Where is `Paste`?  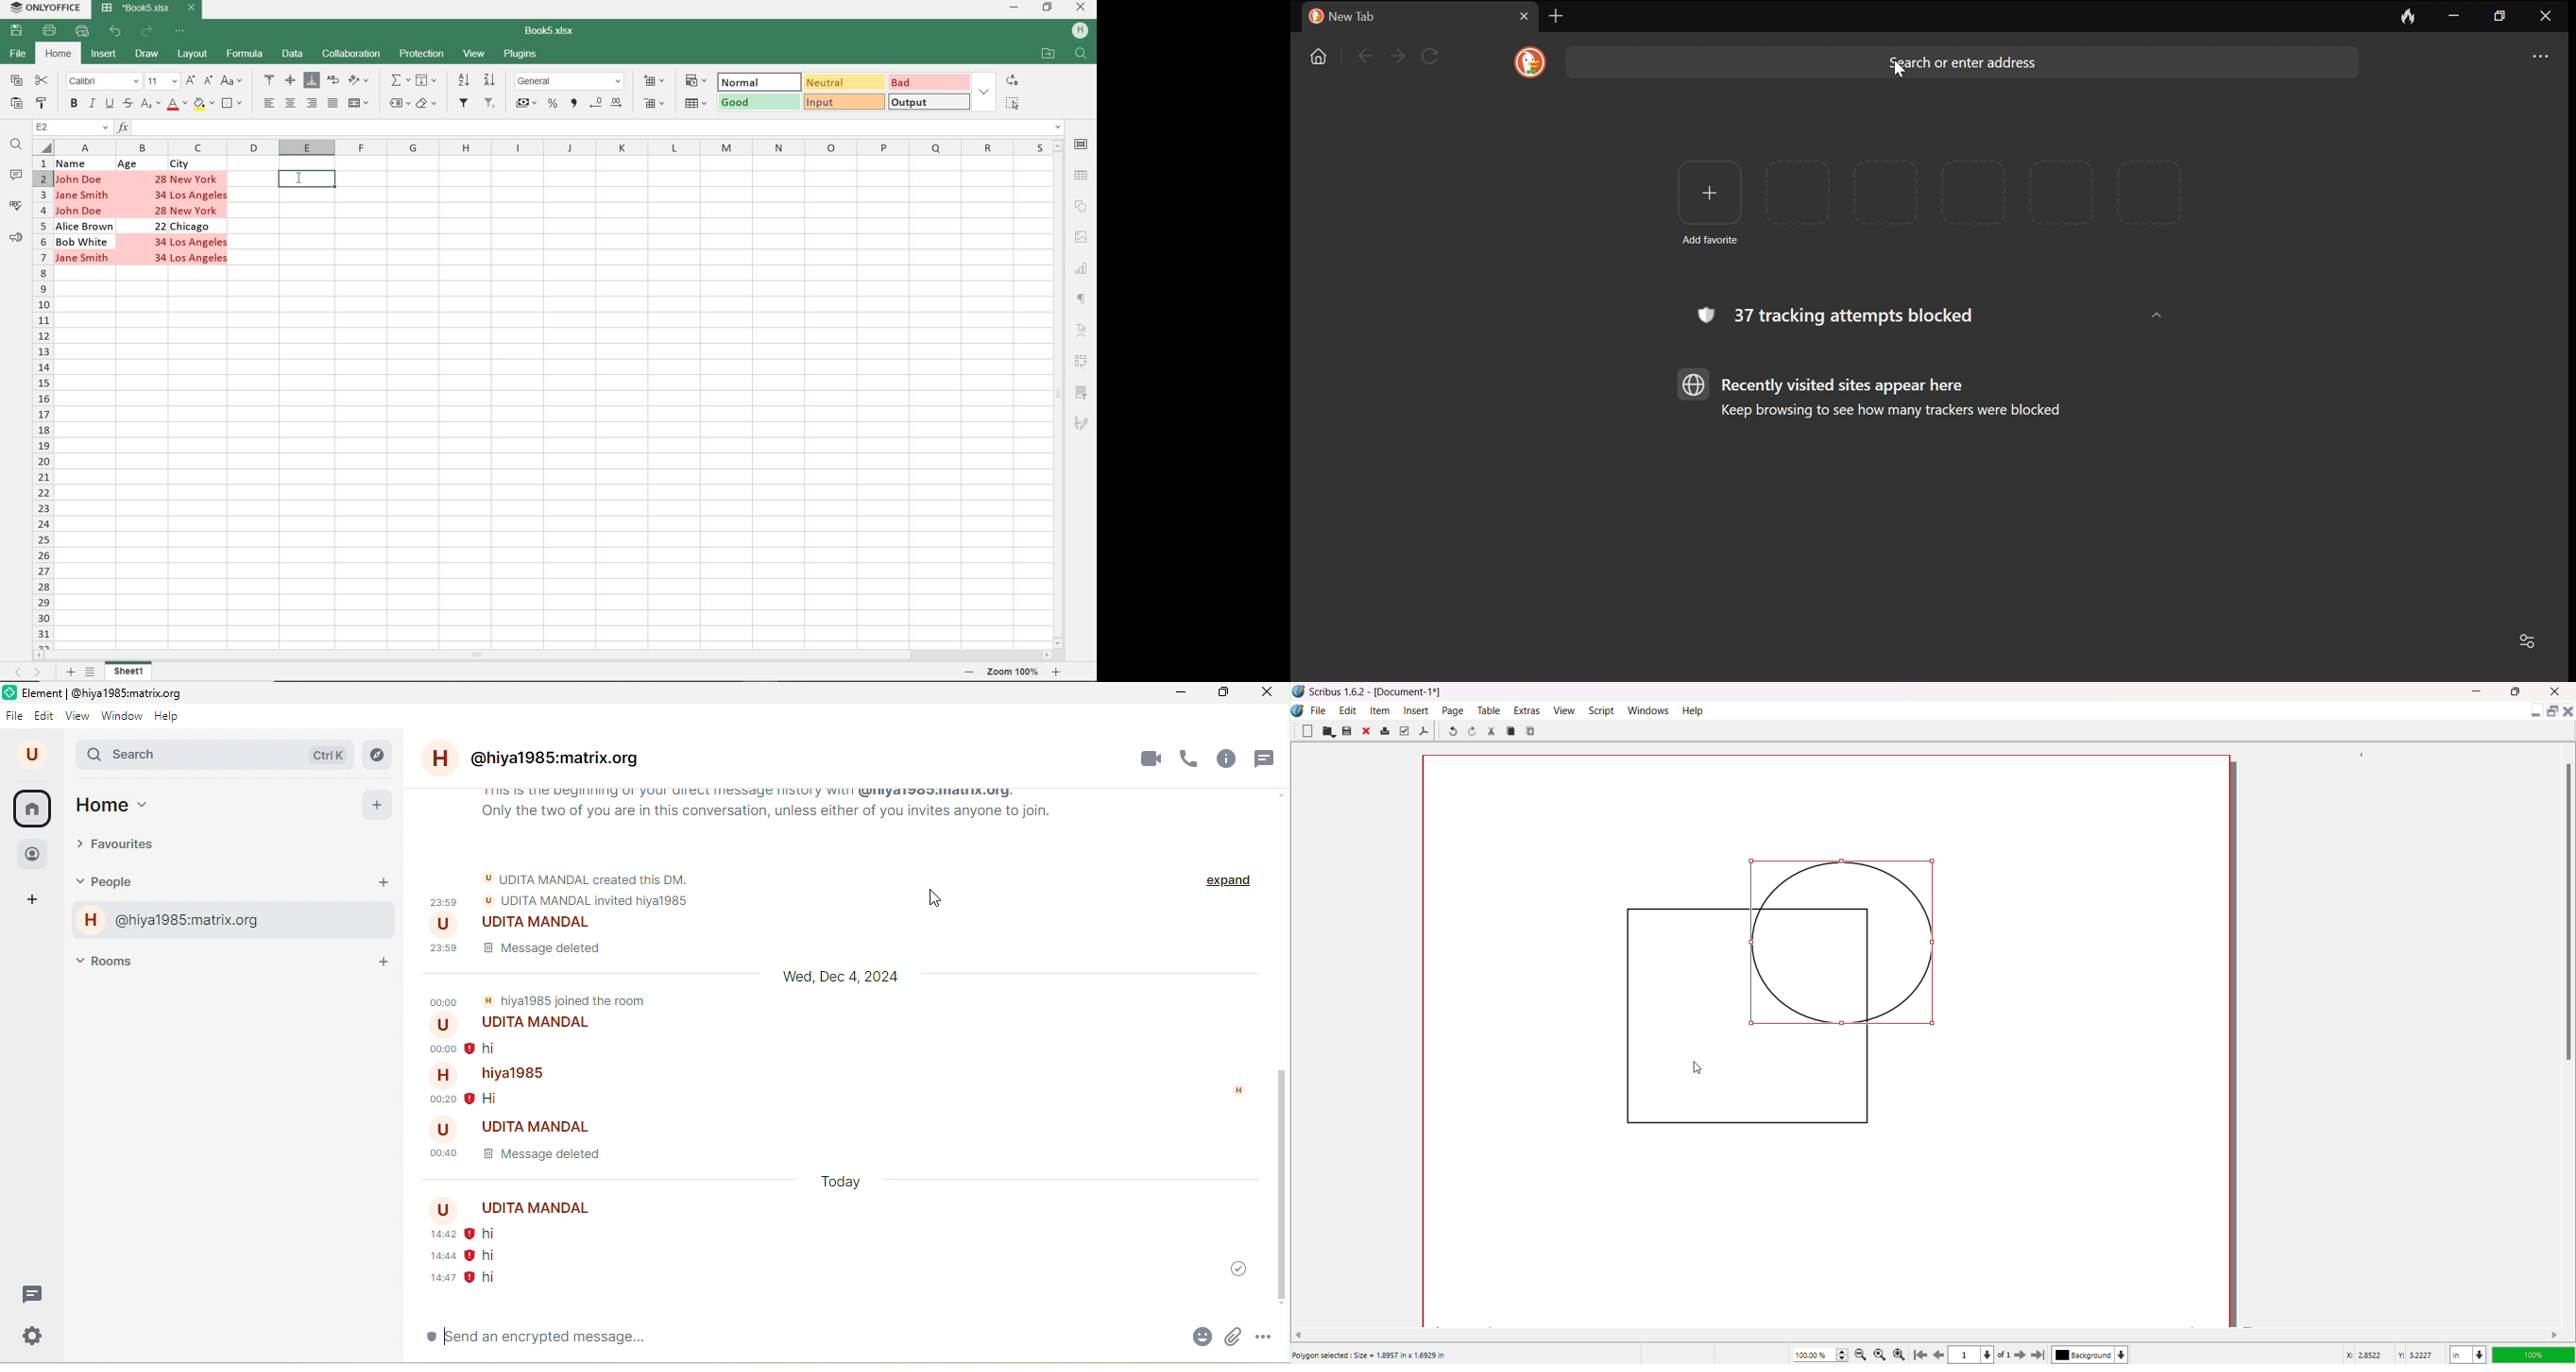
Paste is located at coordinates (1532, 730).